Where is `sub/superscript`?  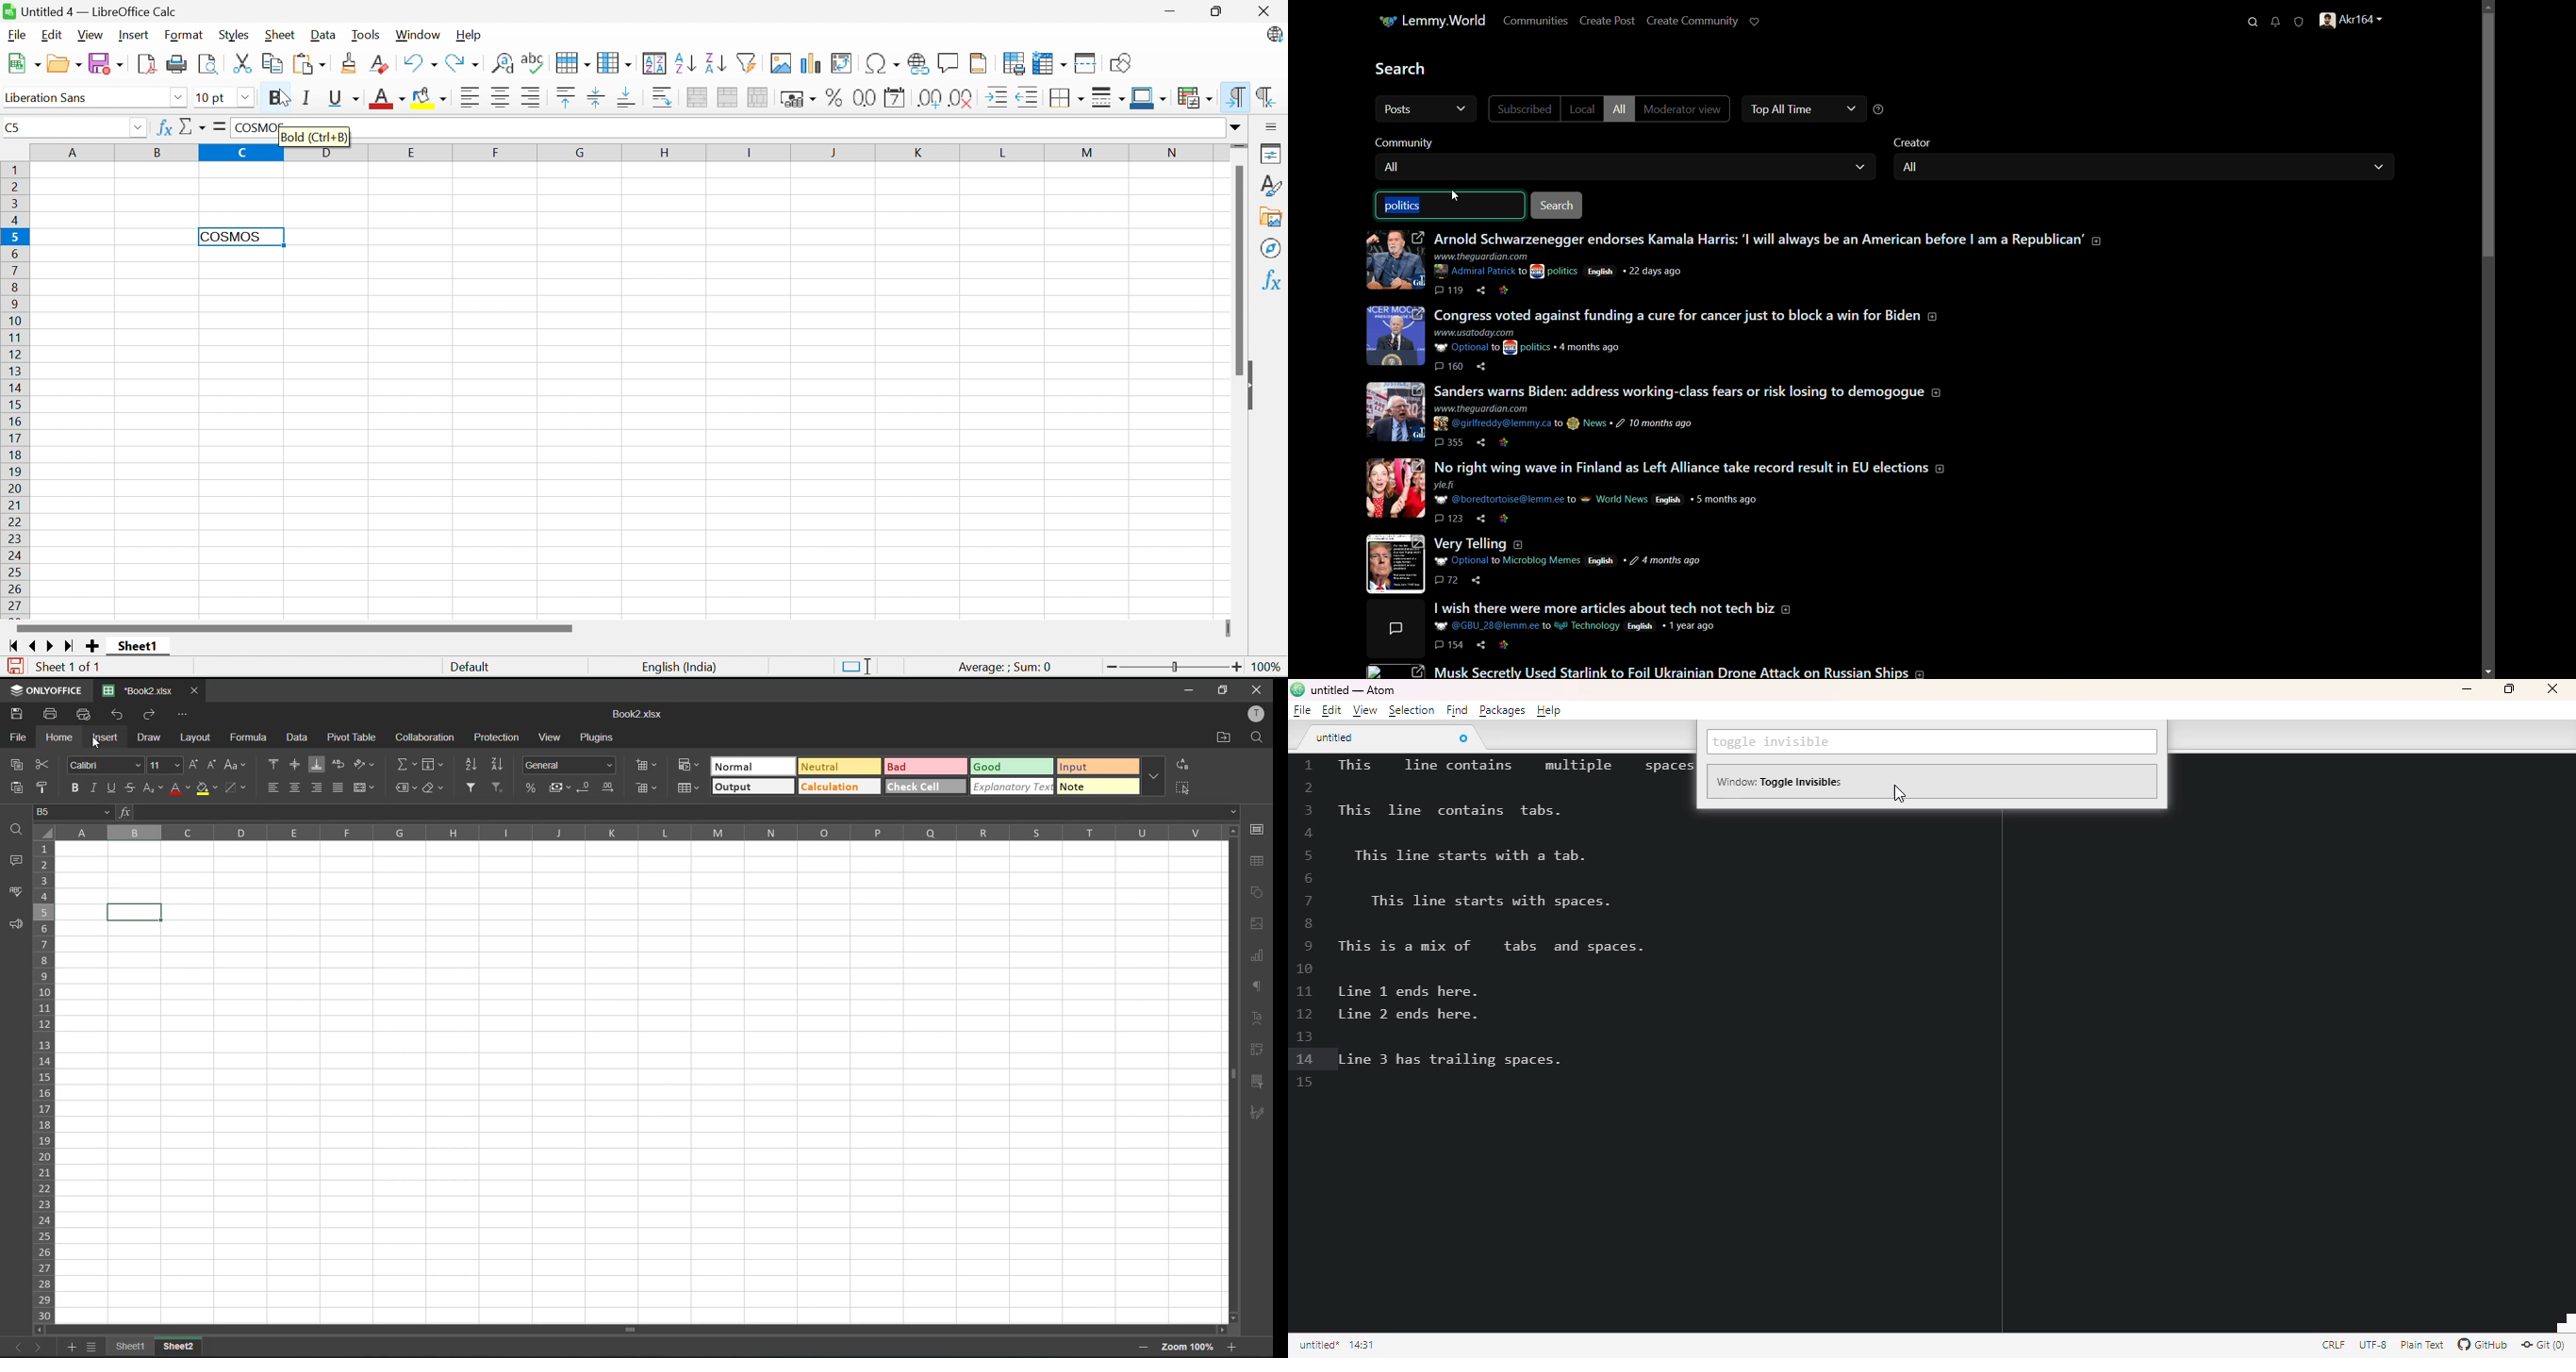
sub/superscript is located at coordinates (154, 790).